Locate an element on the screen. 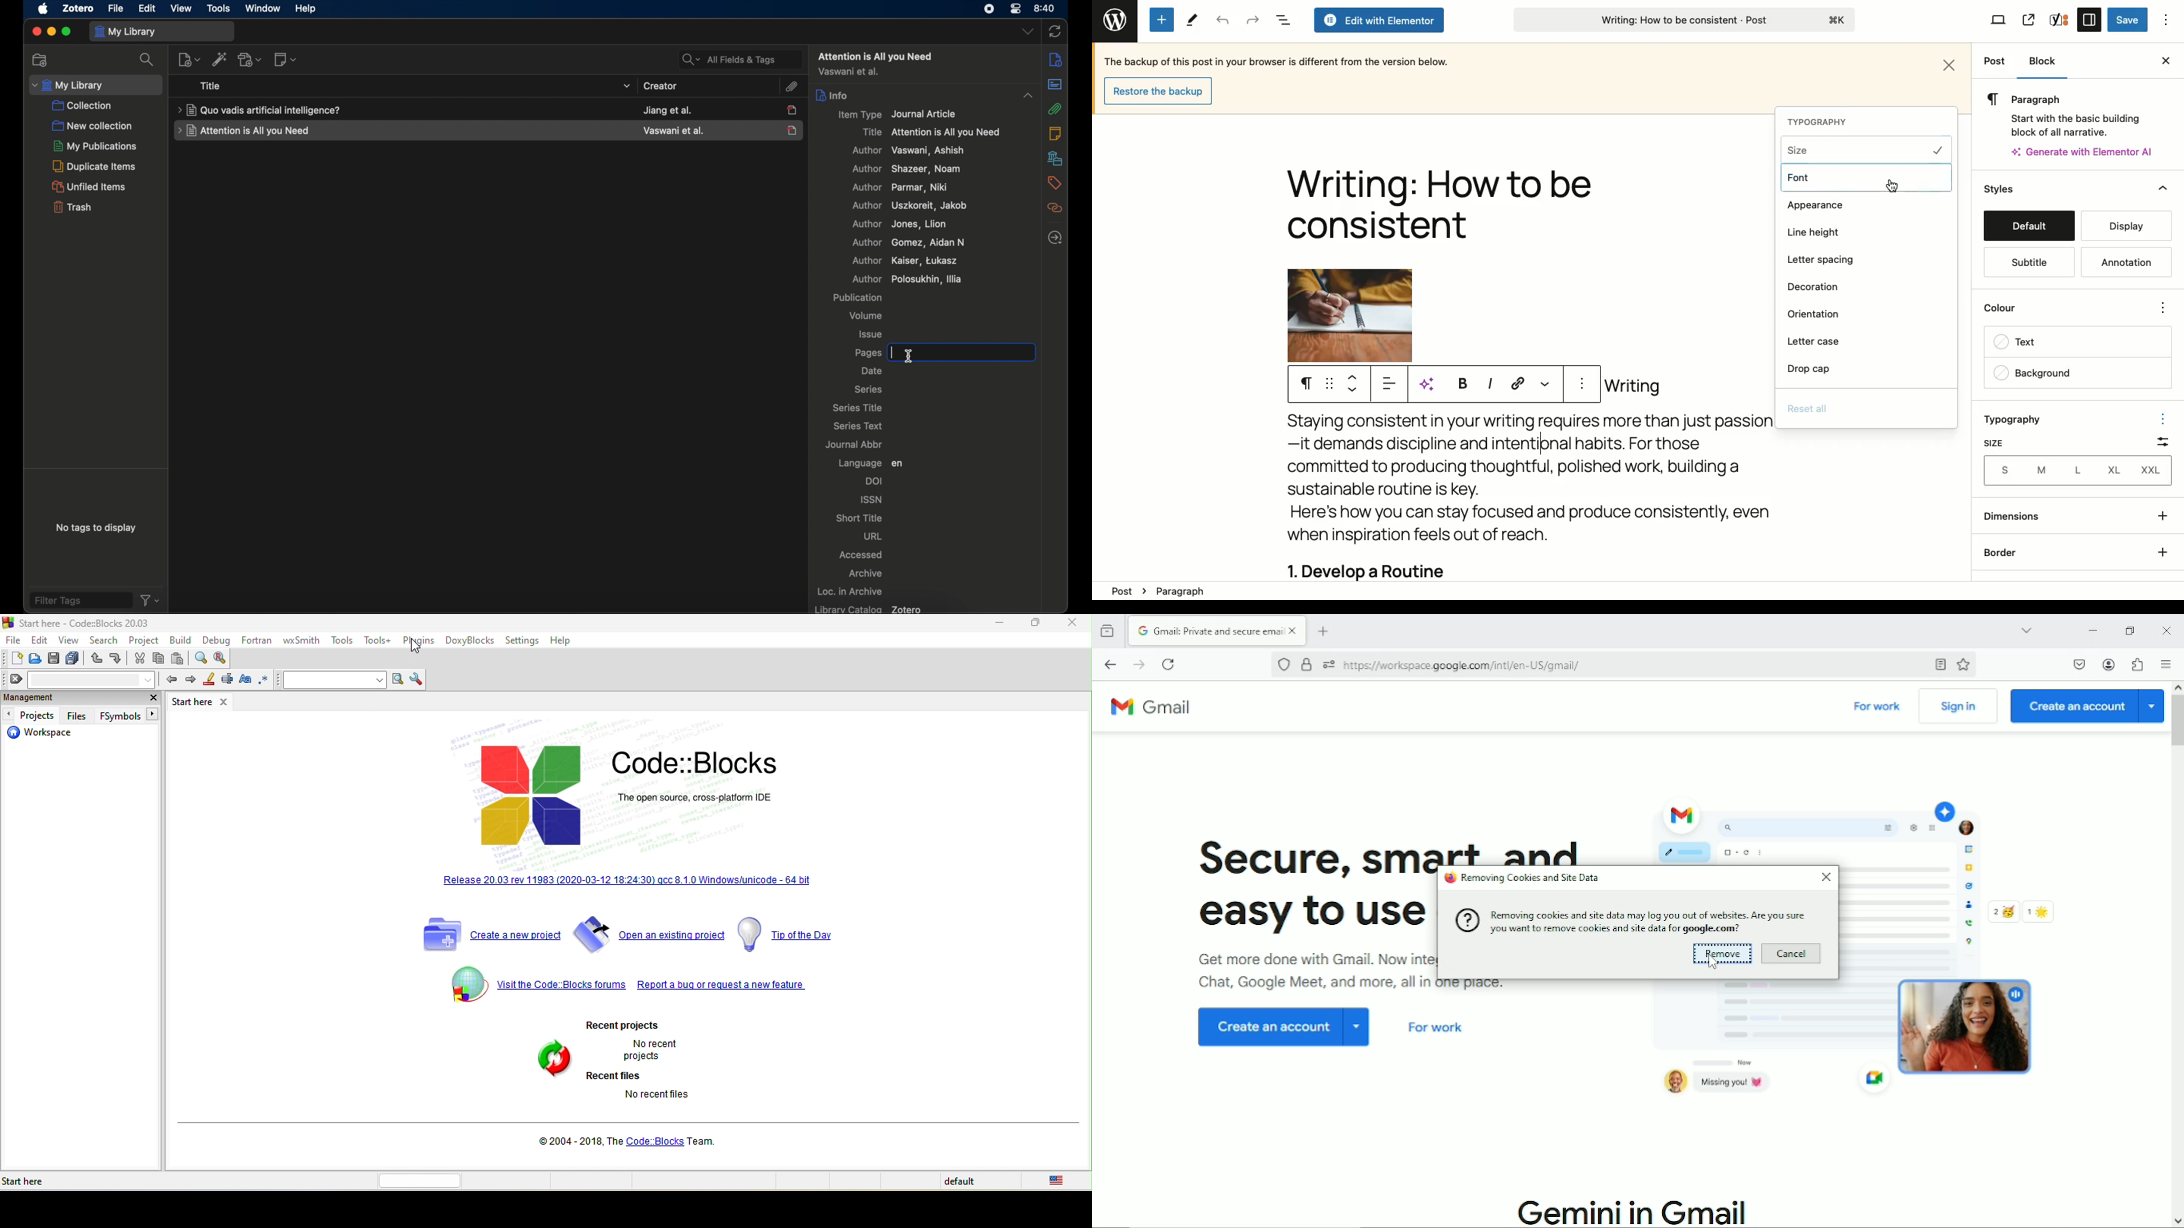 Image resolution: width=2184 pixels, height=1232 pixels. search to text is located at coordinates (333, 680).